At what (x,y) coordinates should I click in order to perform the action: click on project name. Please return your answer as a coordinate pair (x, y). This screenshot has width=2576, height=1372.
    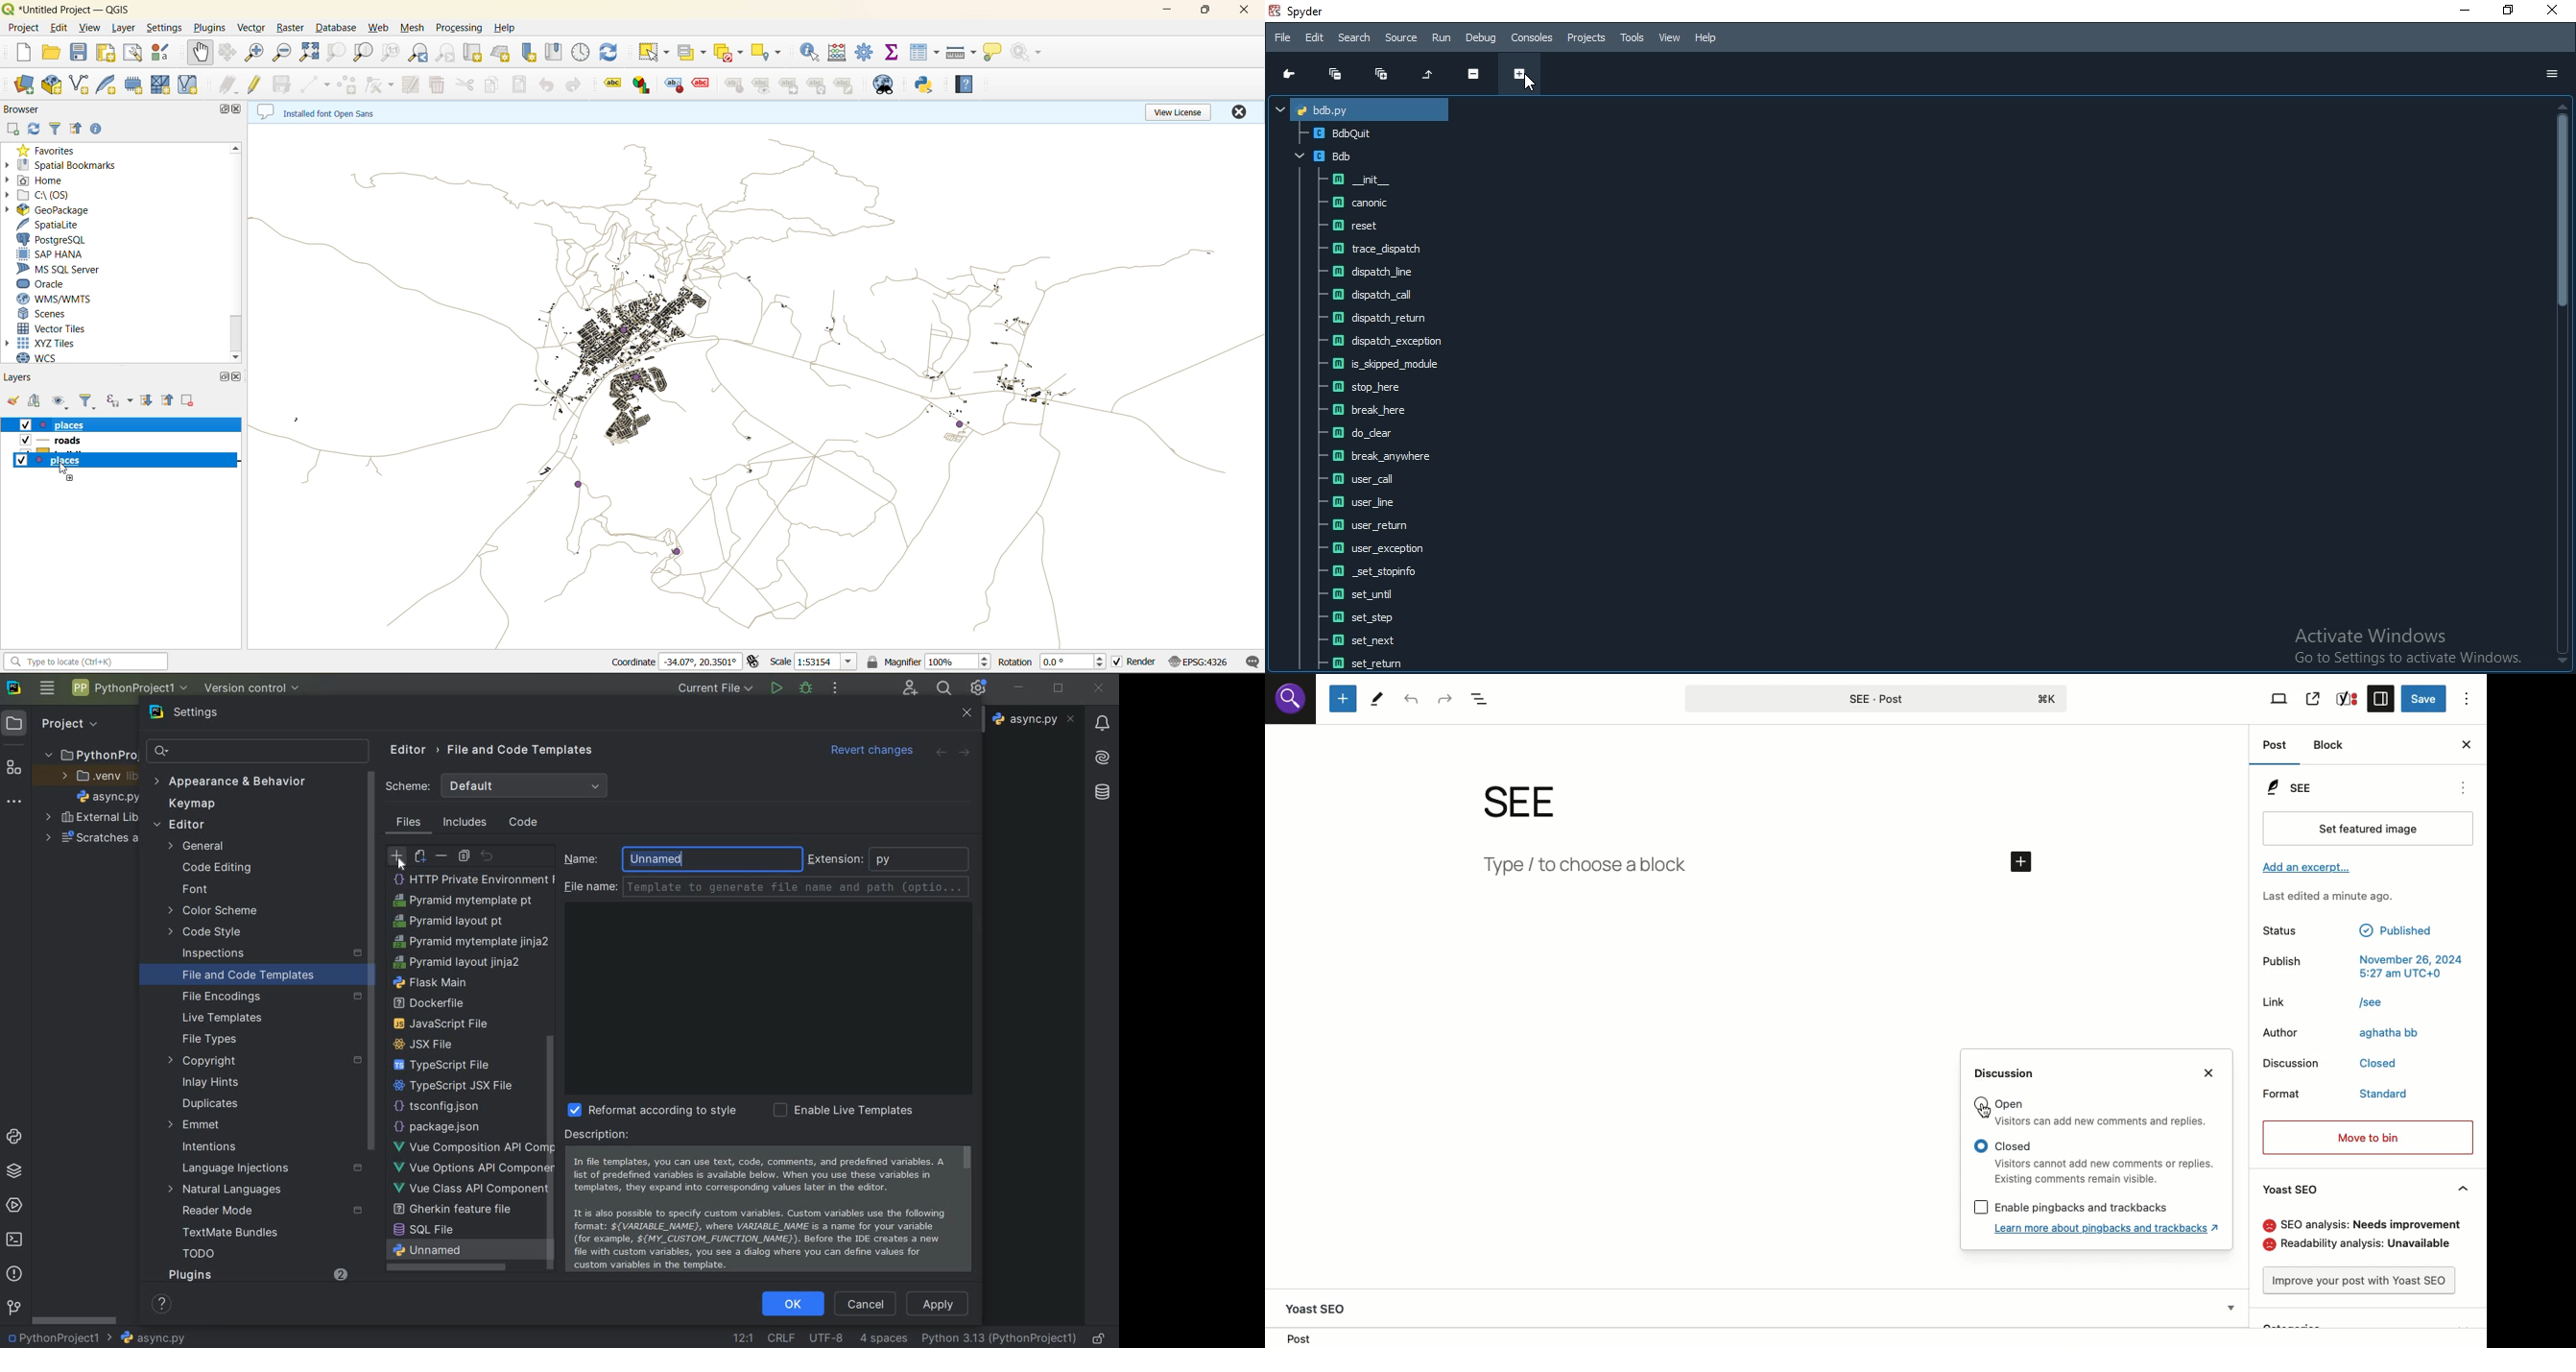
    Looking at the image, I should click on (59, 1339).